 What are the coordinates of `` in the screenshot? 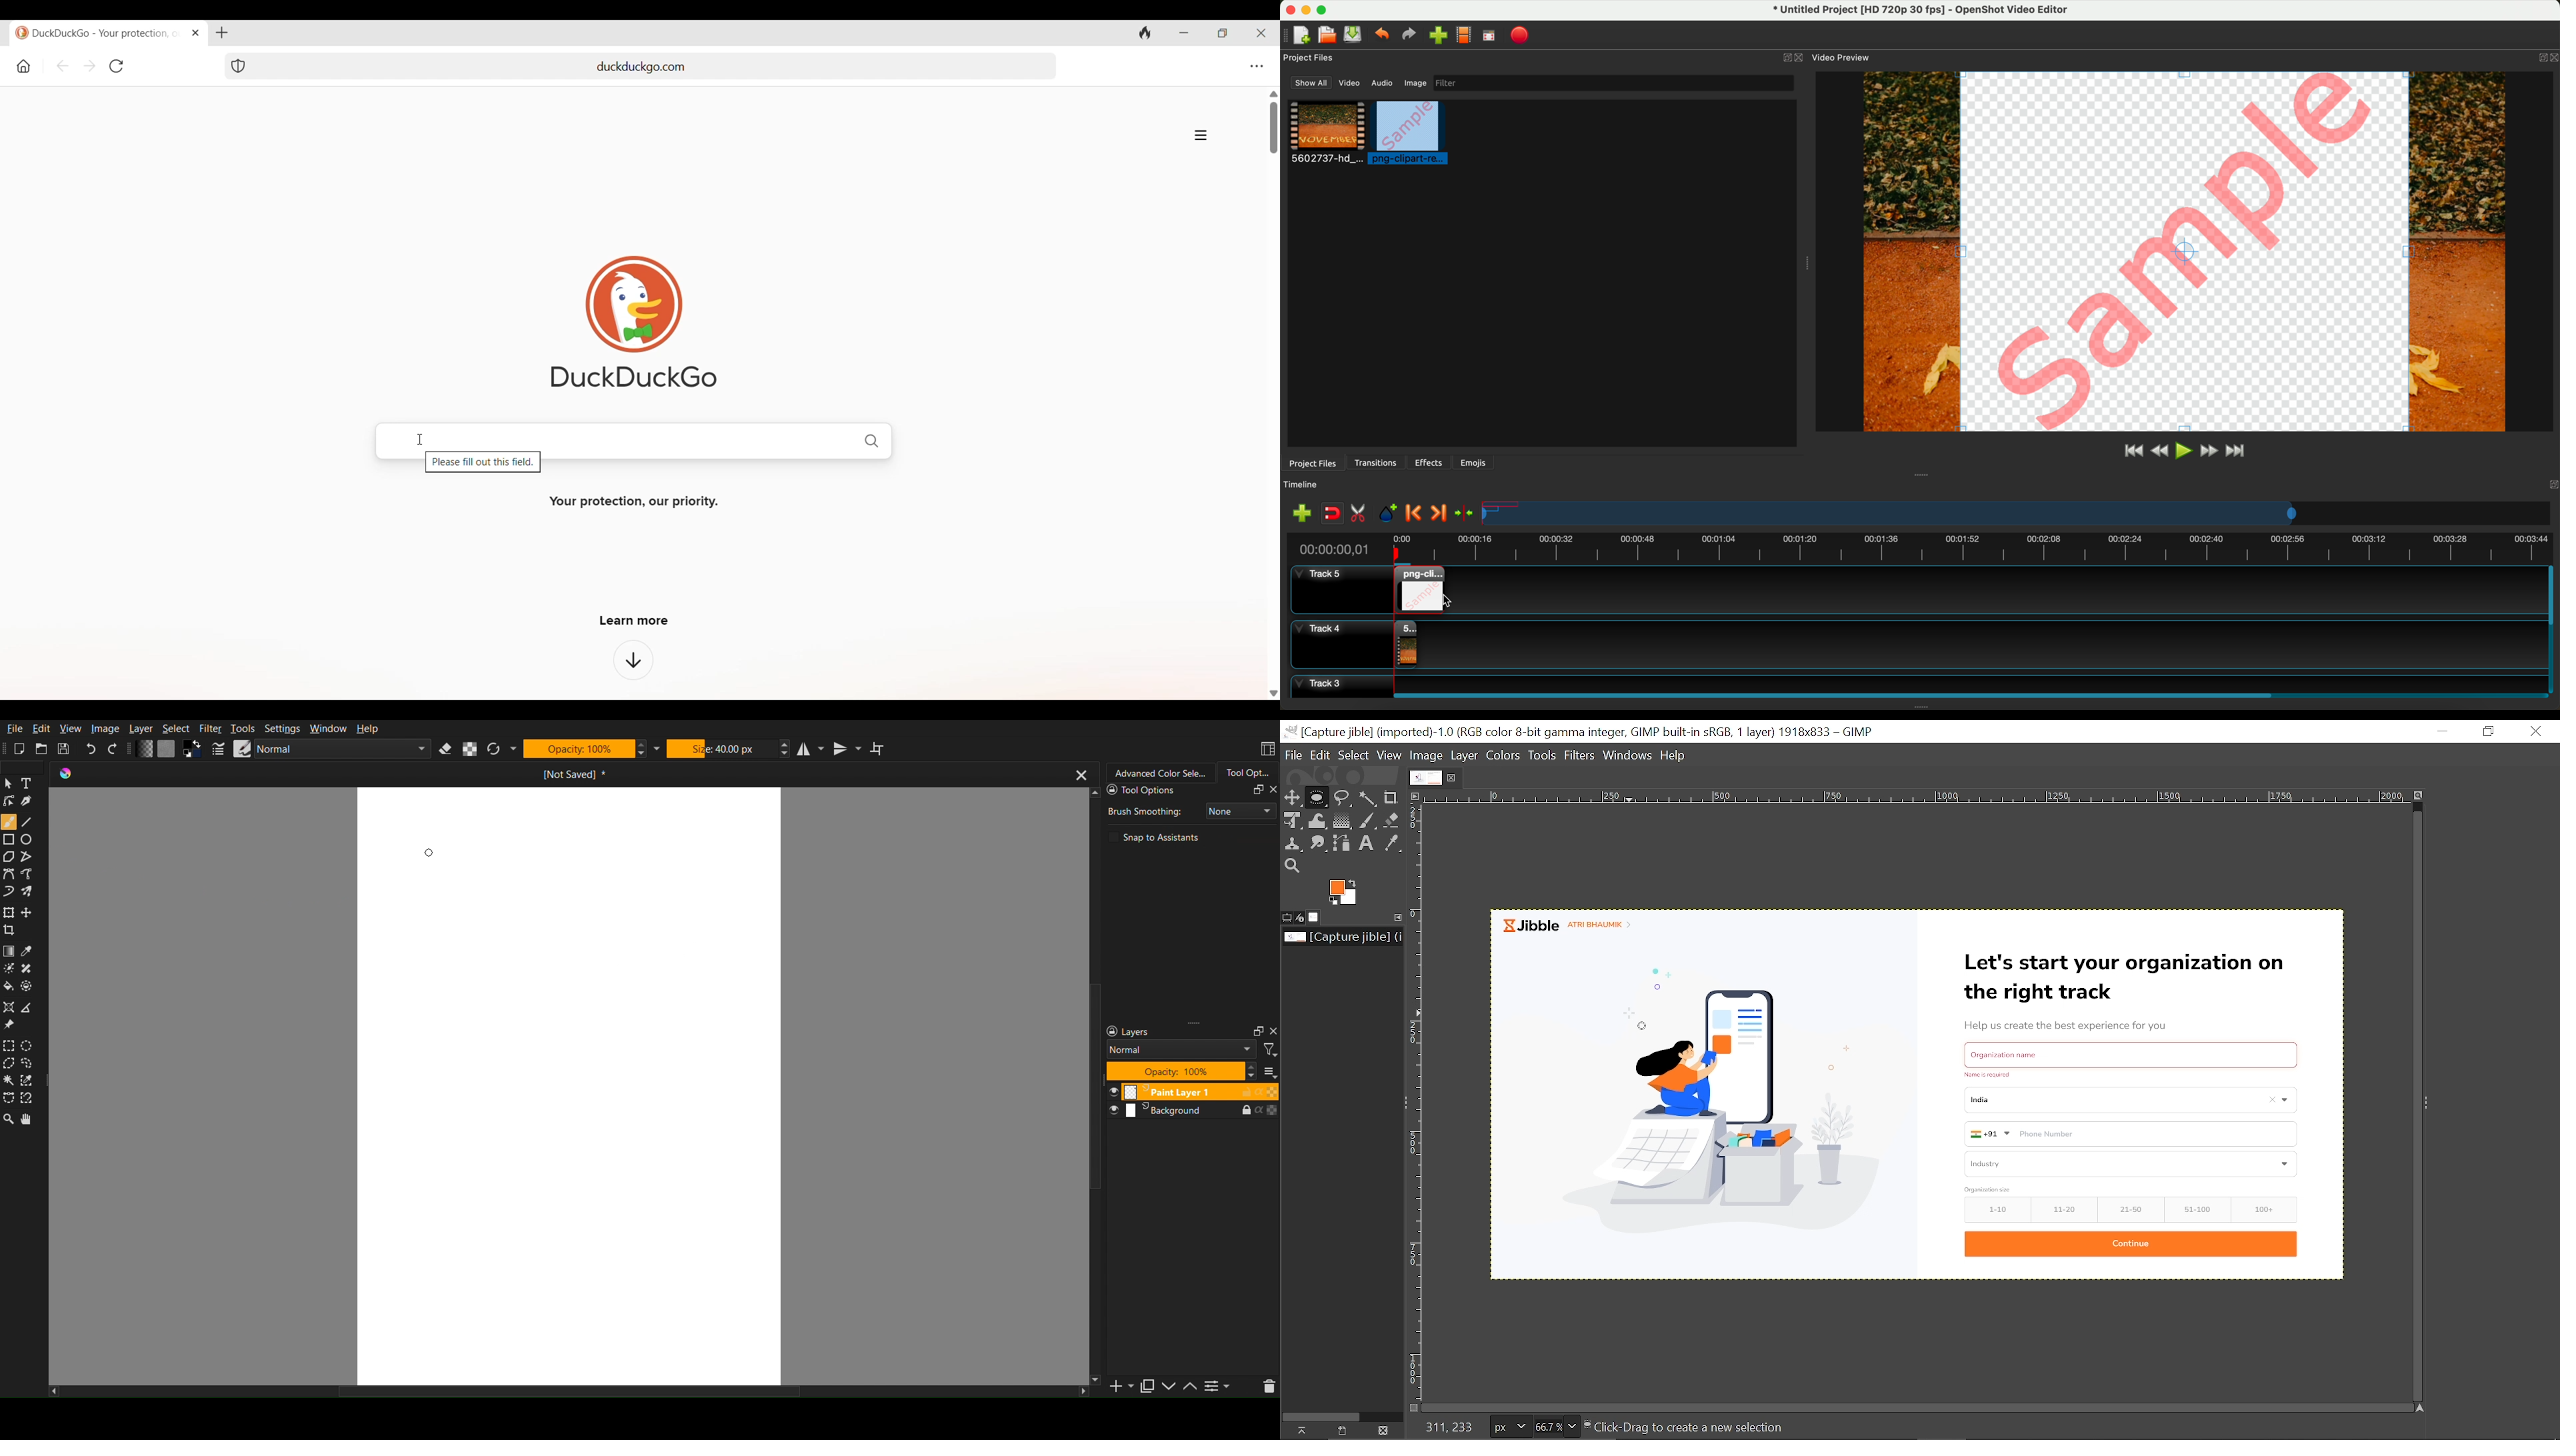 It's located at (1392, 755).